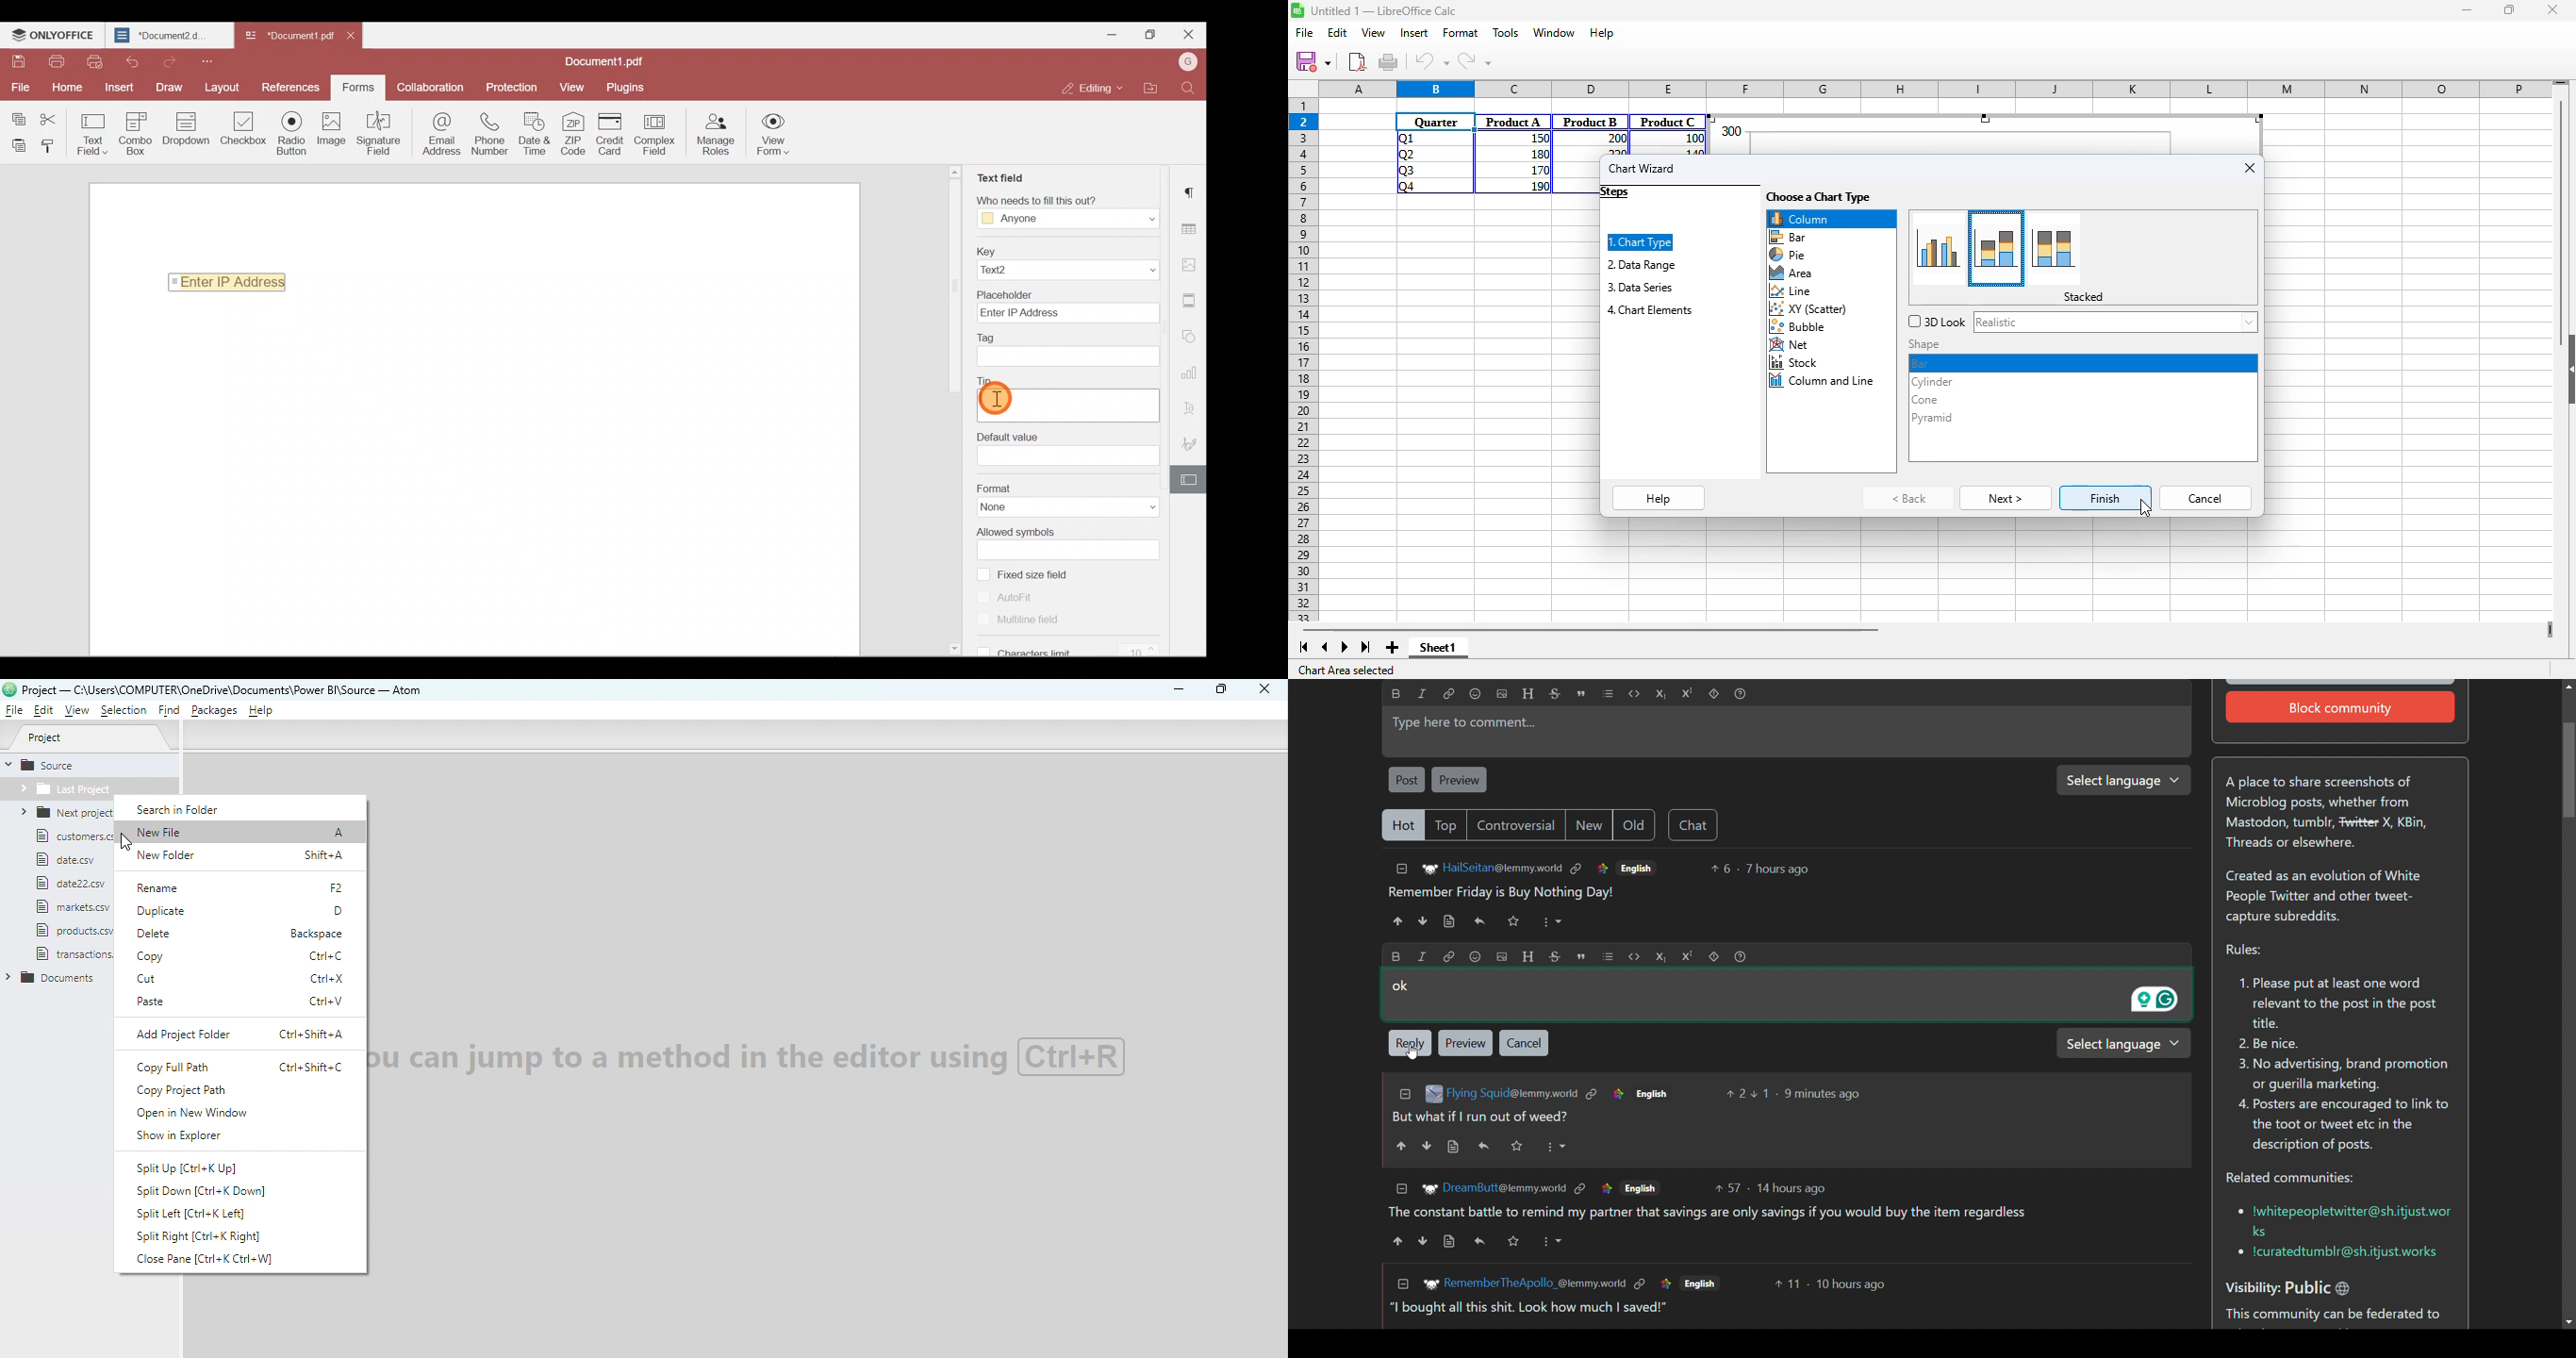 The height and width of the screenshot is (1372, 2576). Describe the element at coordinates (1635, 694) in the screenshot. I see `code` at that location.